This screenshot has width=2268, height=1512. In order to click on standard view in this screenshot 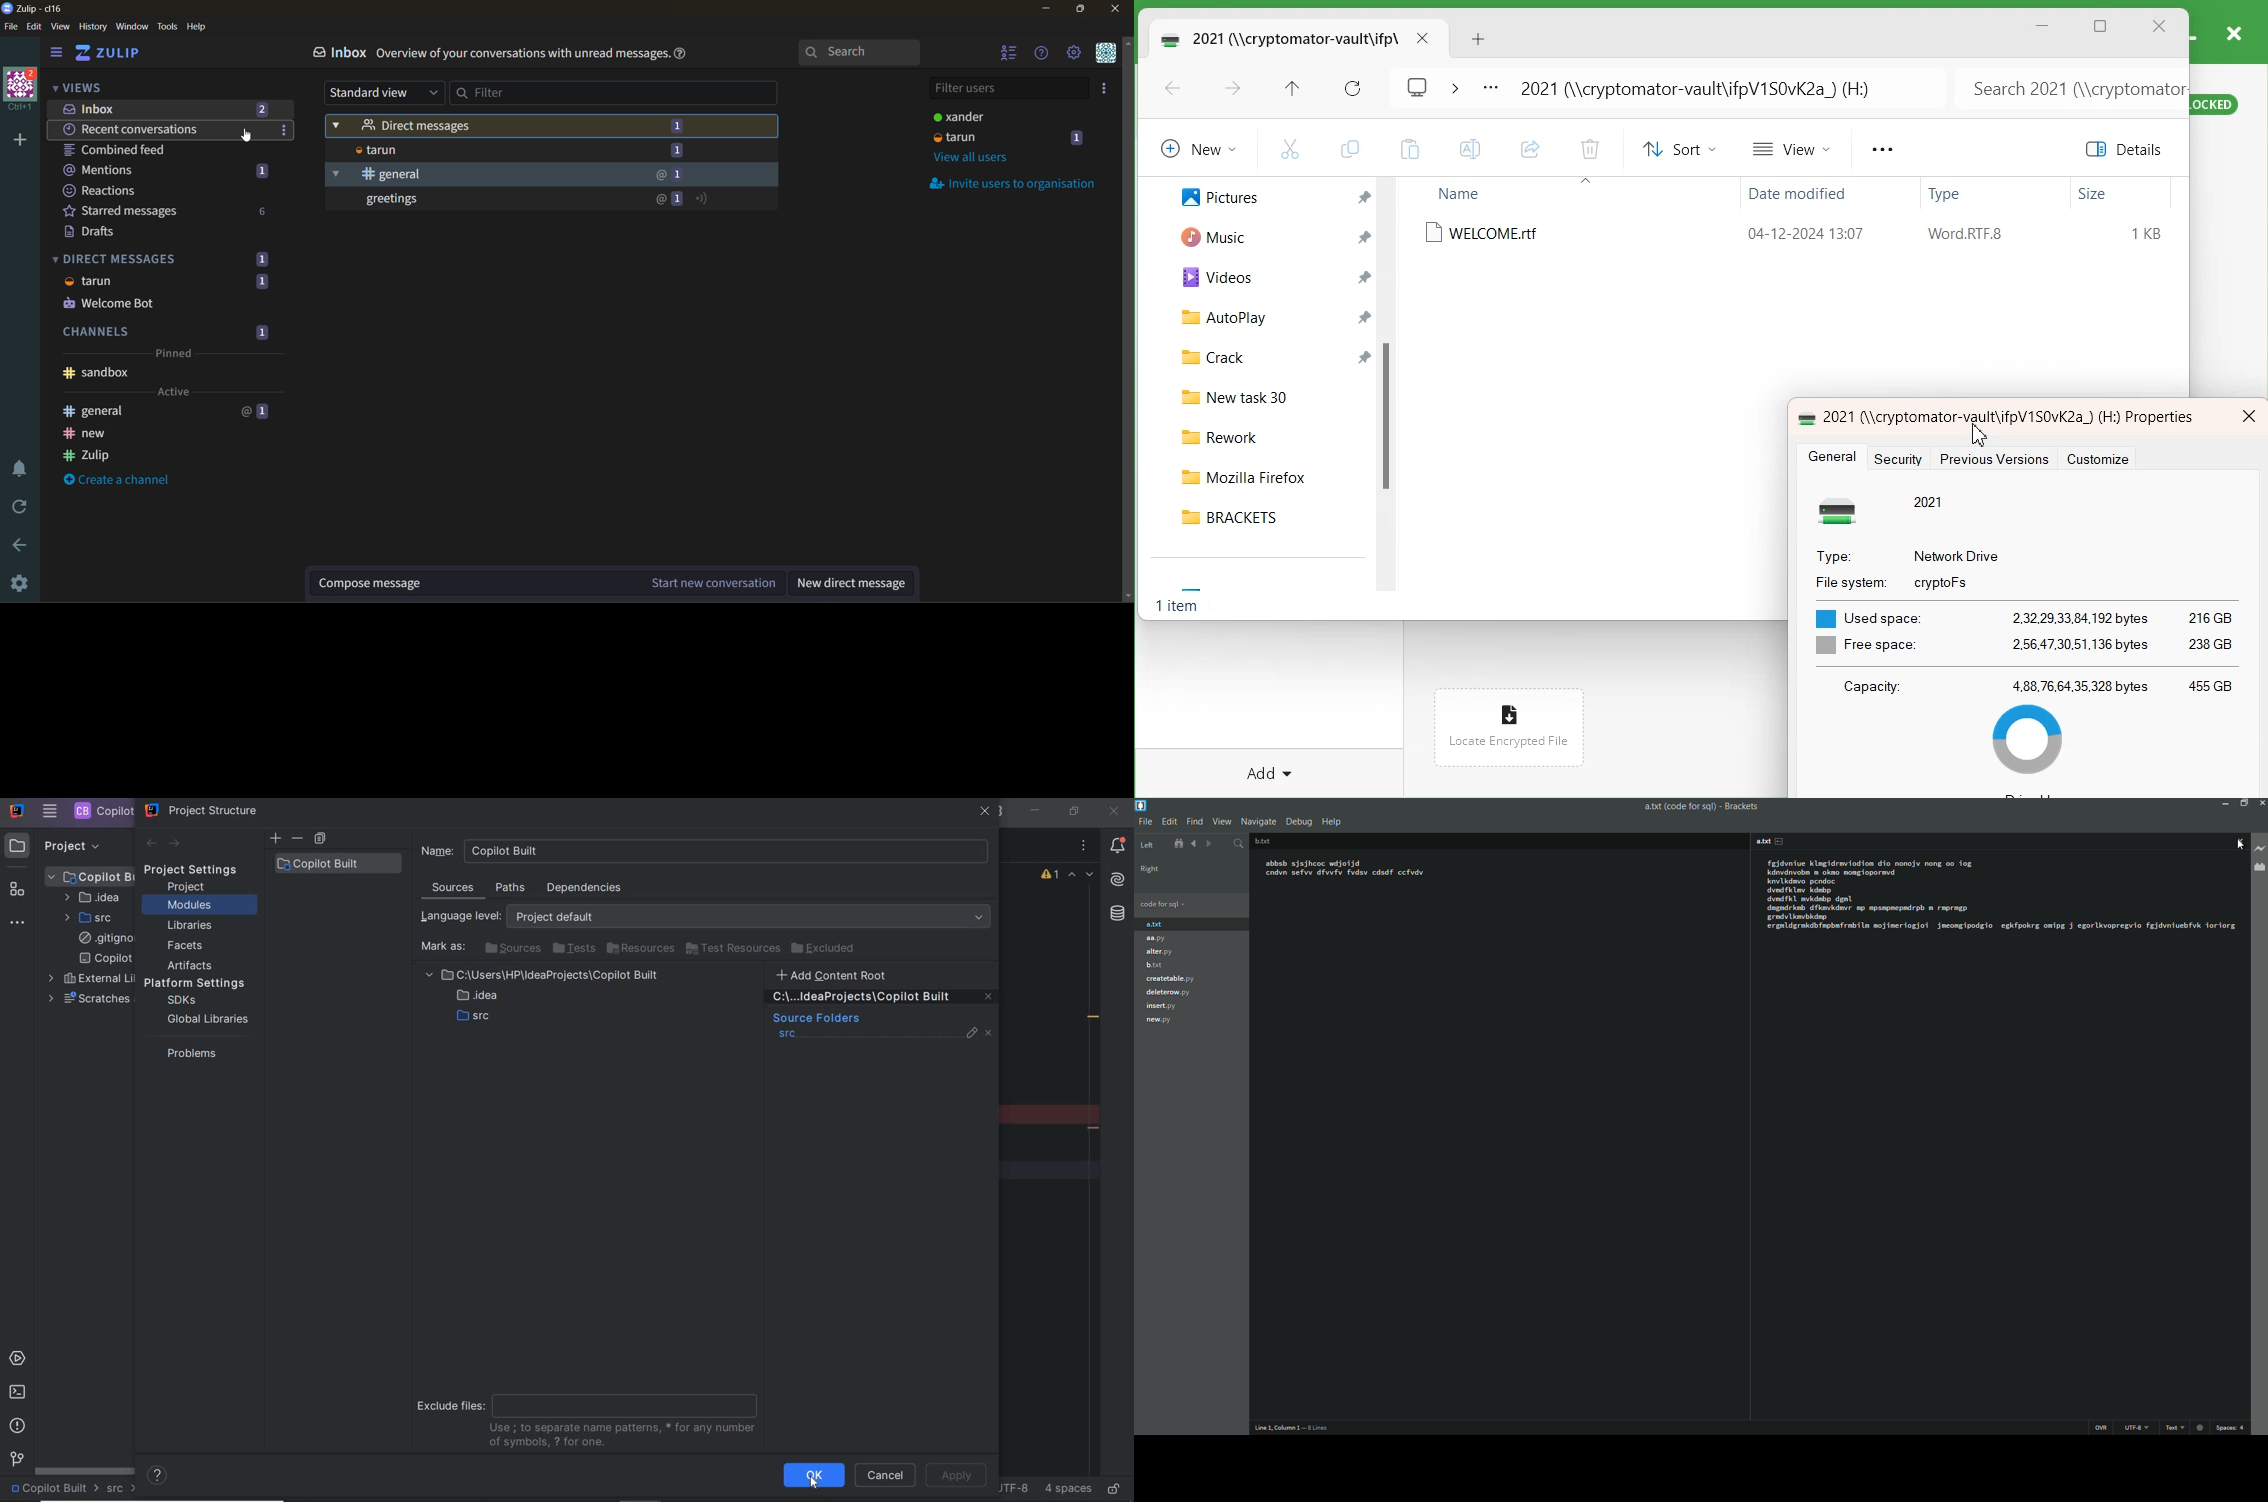, I will do `click(383, 92)`.